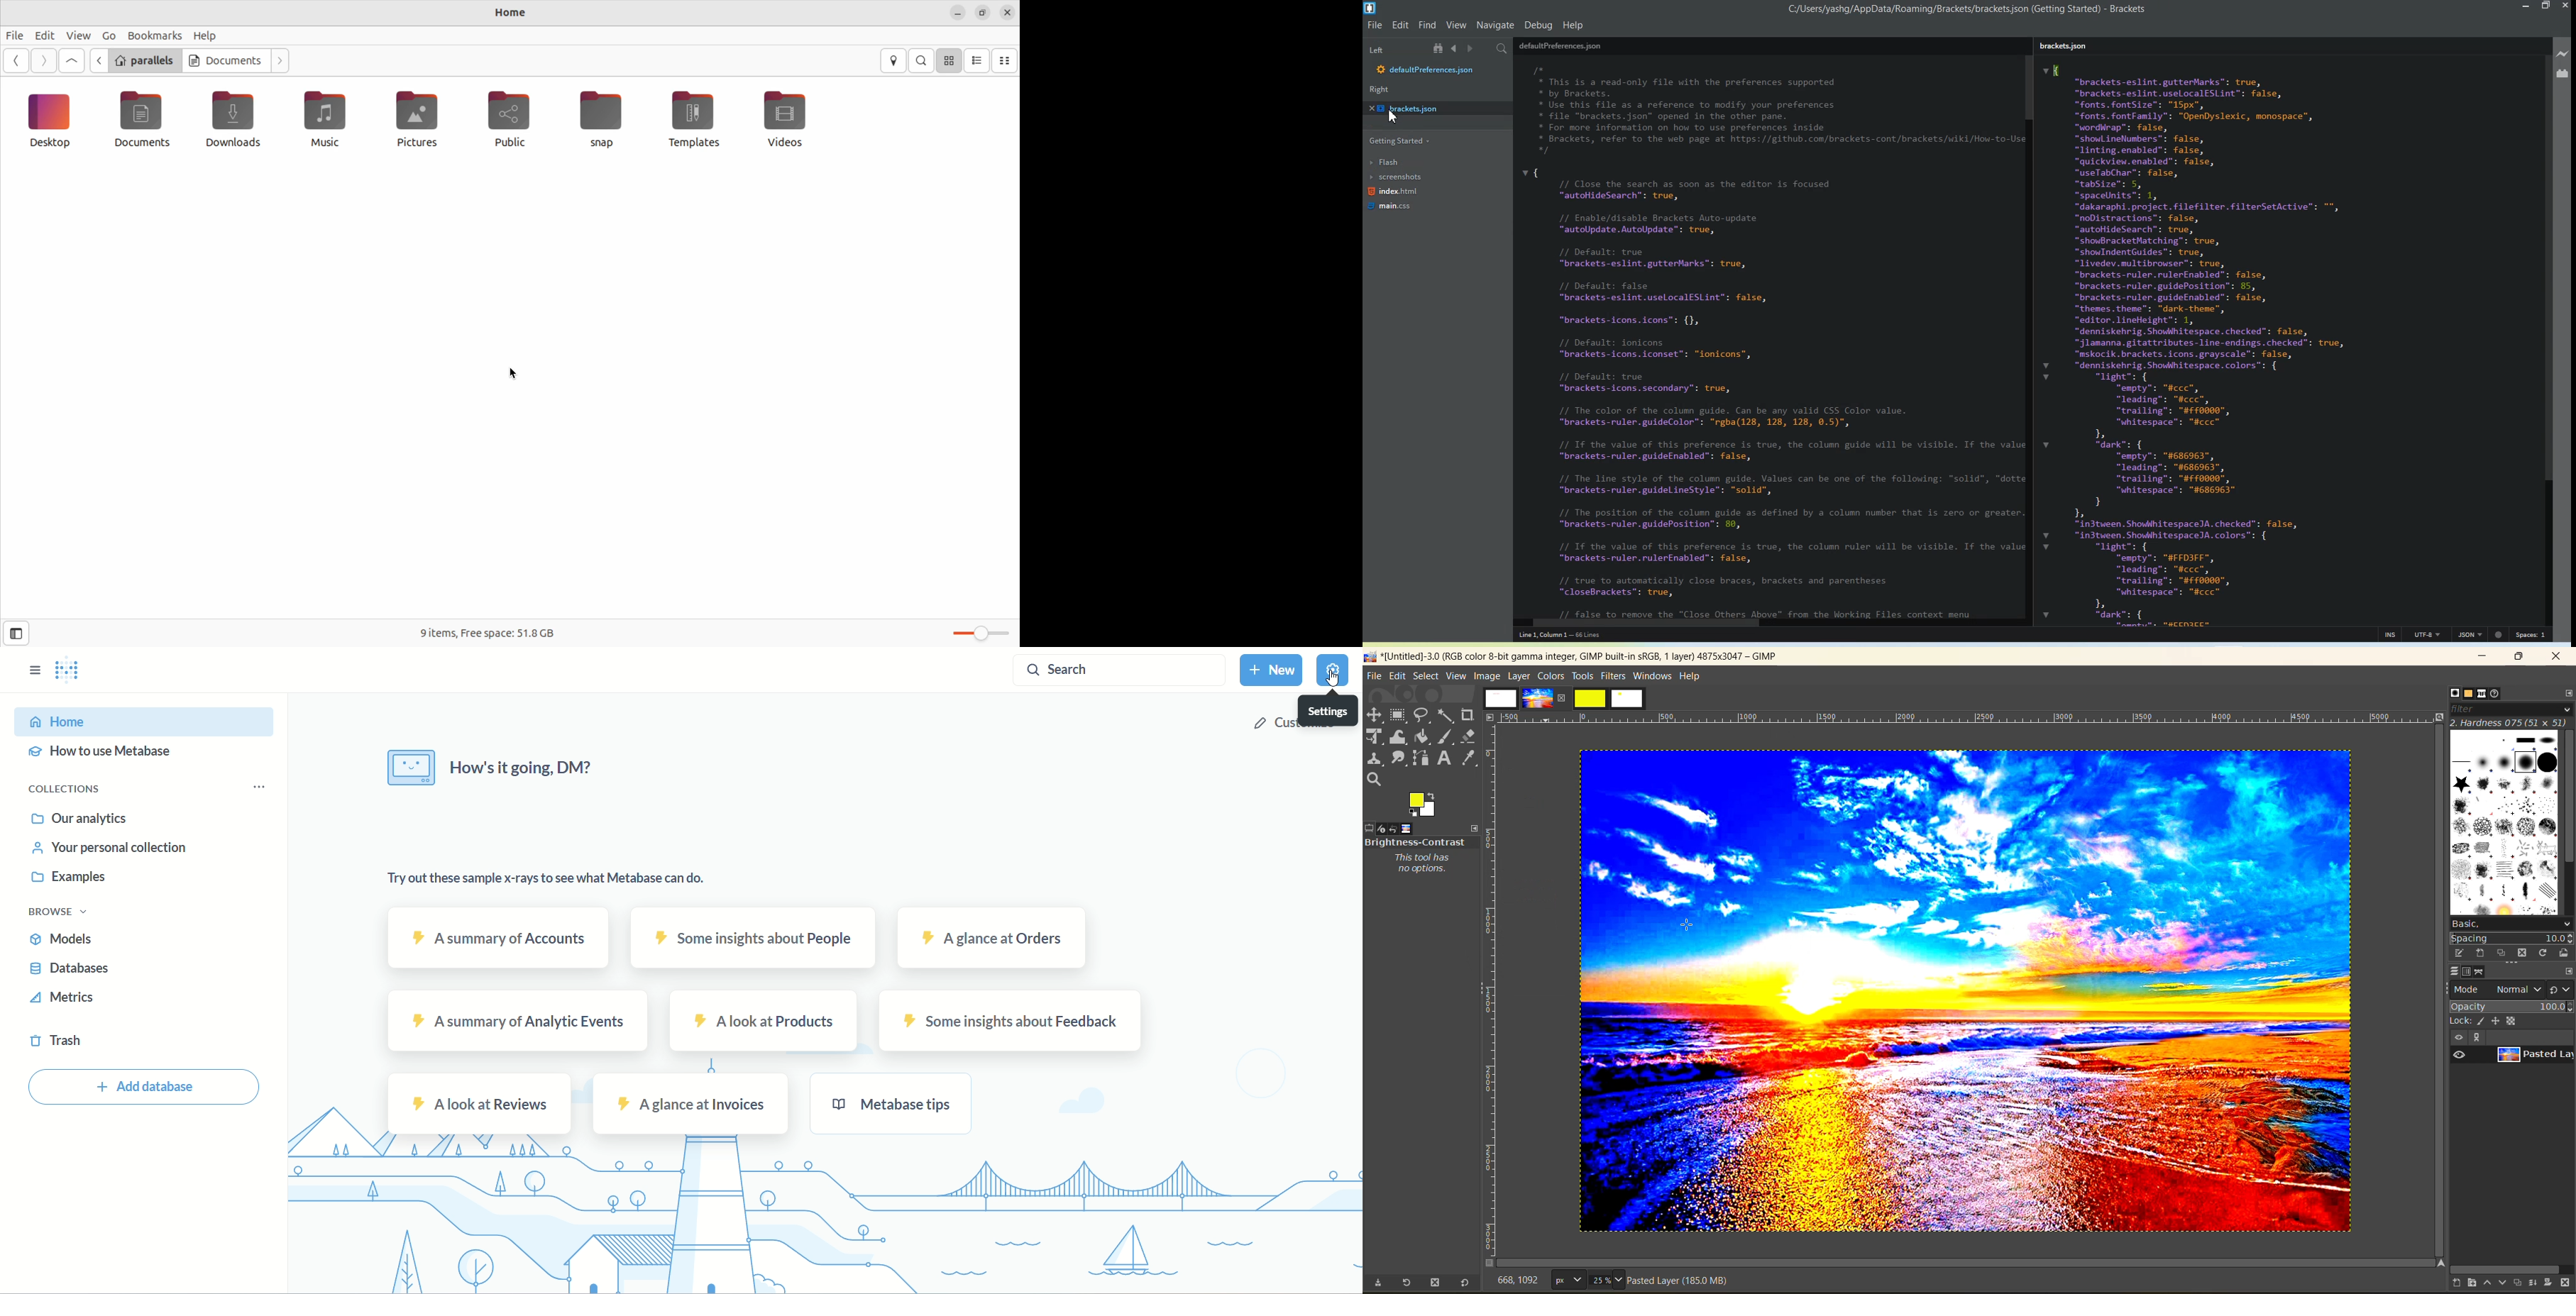 The height and width of the screenshot is (1316, 2576). What do you see at coordinates (1579, 659) in the screenshot?
I see `file name and app title` at bounding box center [1579, 659].